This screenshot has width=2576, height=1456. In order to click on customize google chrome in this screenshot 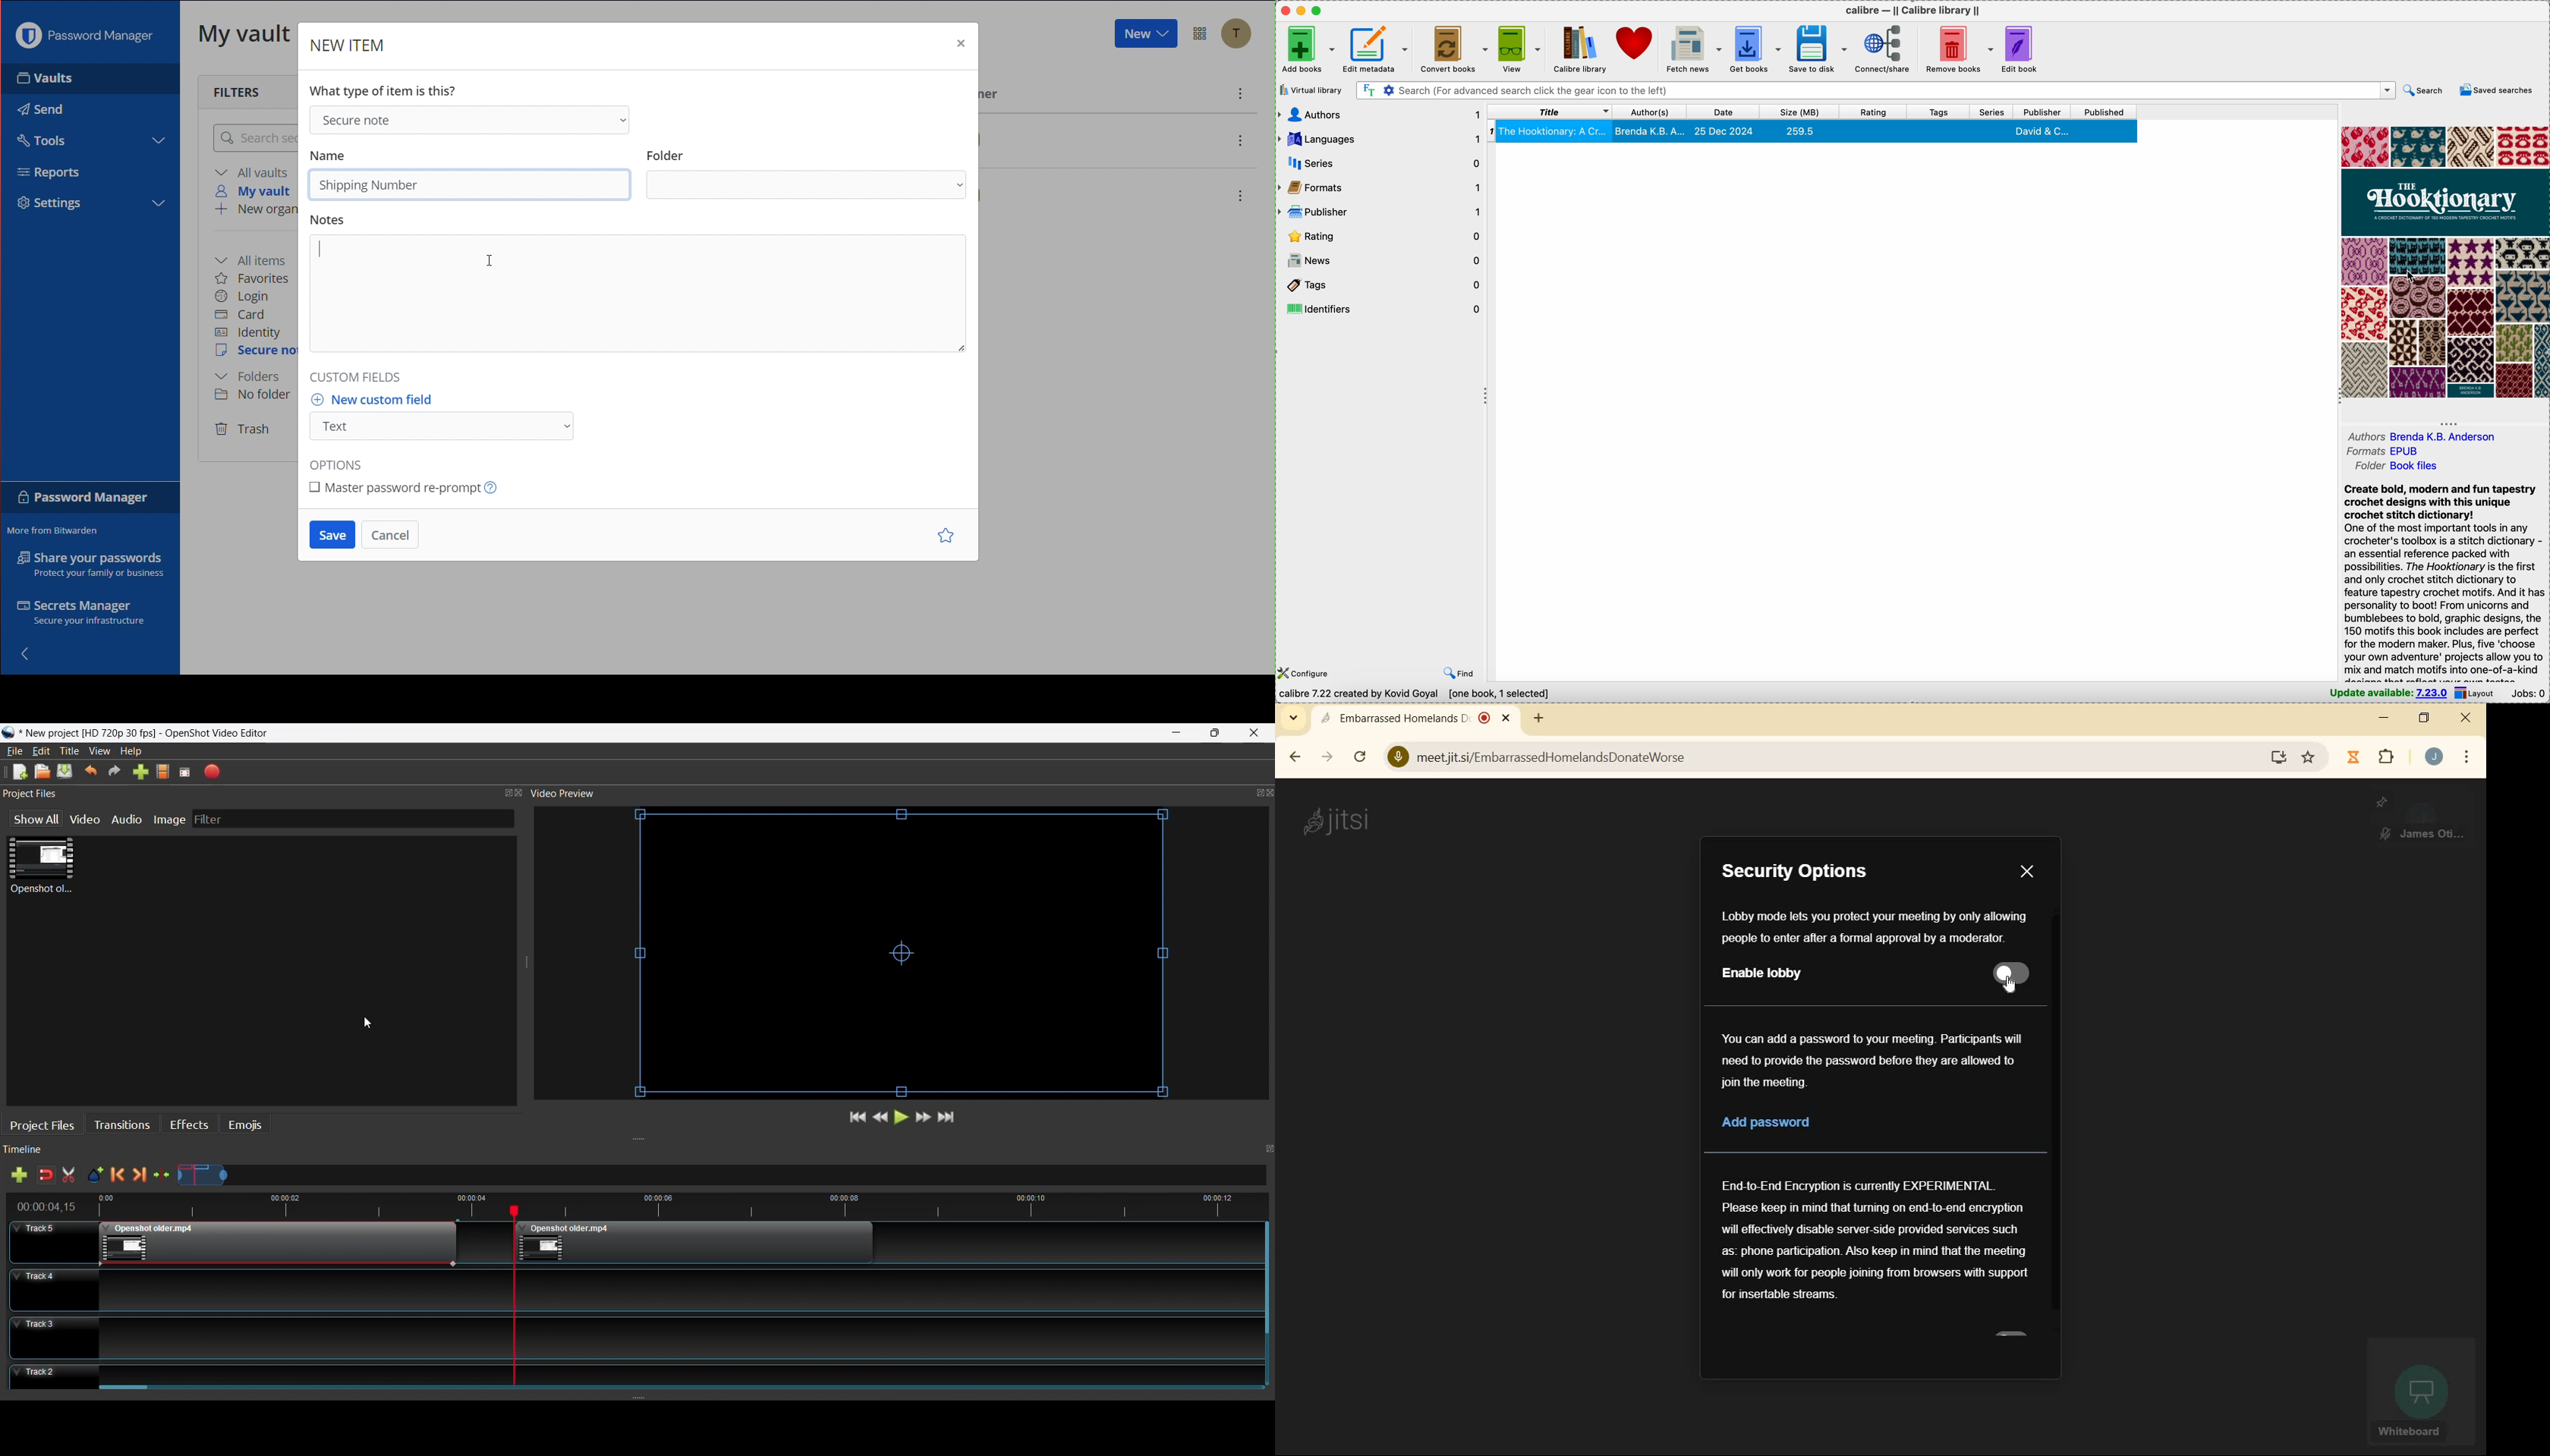, I will do `click(2466, 757)`.